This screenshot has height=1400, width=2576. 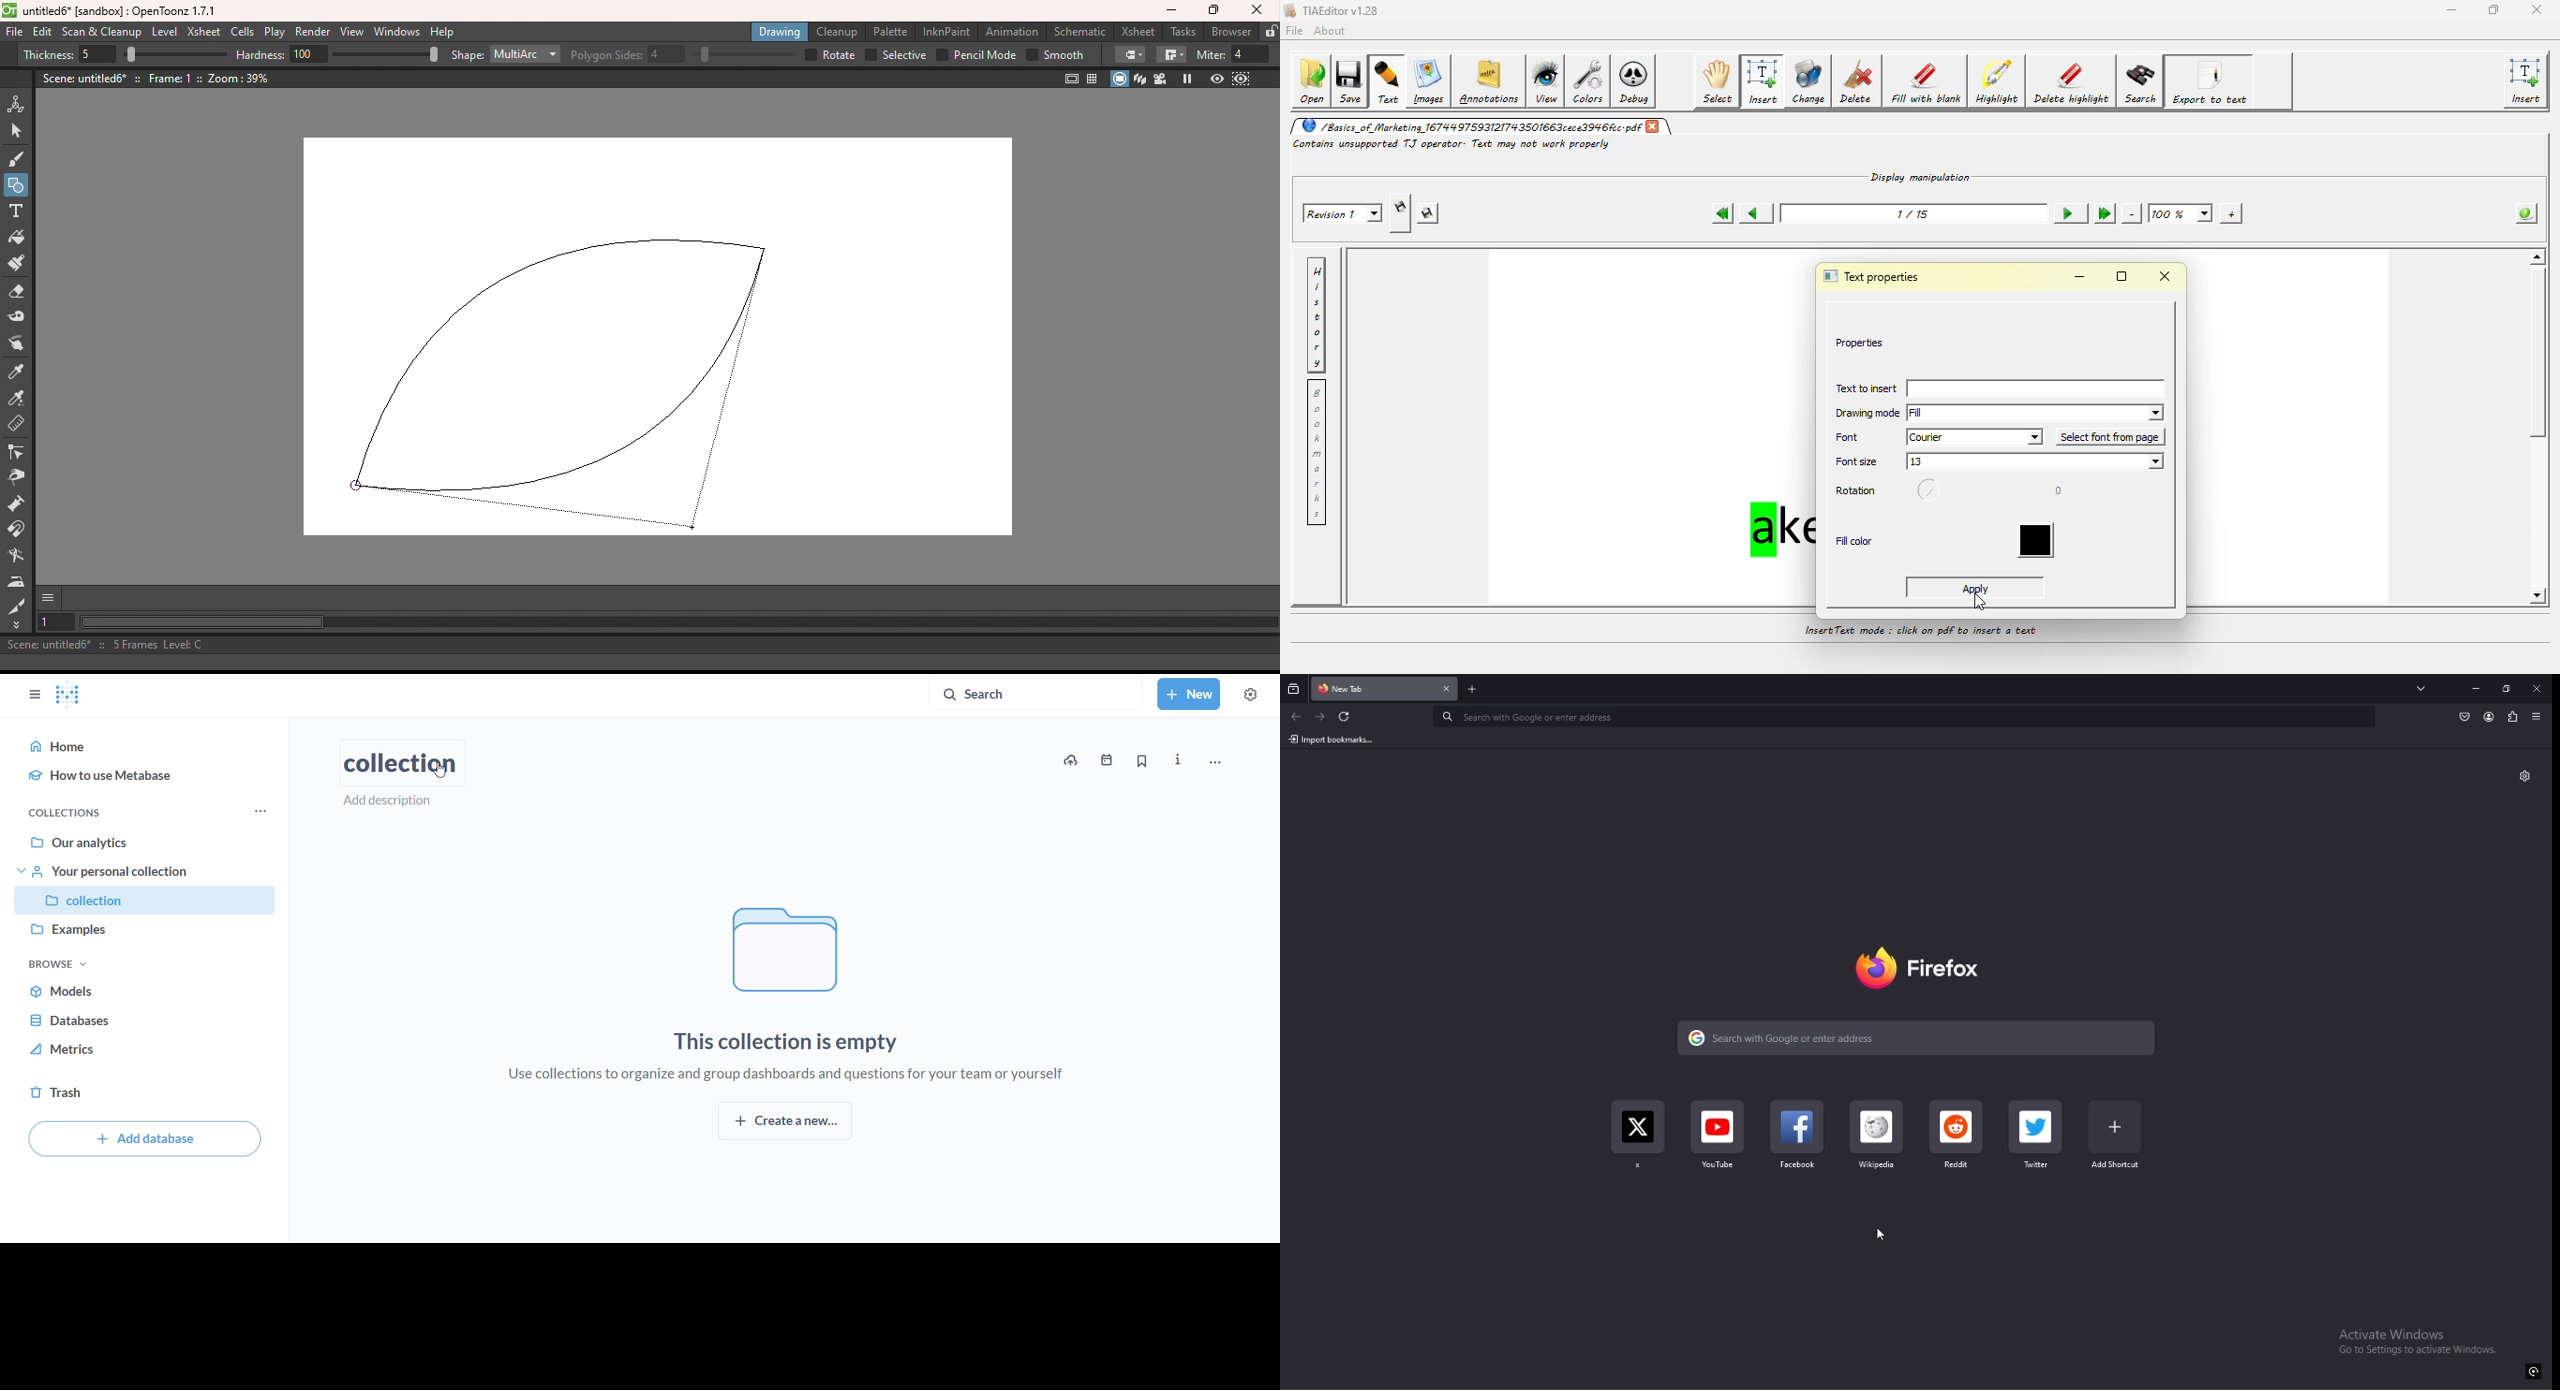 What do you see at coordinates (1853, 438) in the screenshot?
I see `Font` at bounding box center [1853, 438].